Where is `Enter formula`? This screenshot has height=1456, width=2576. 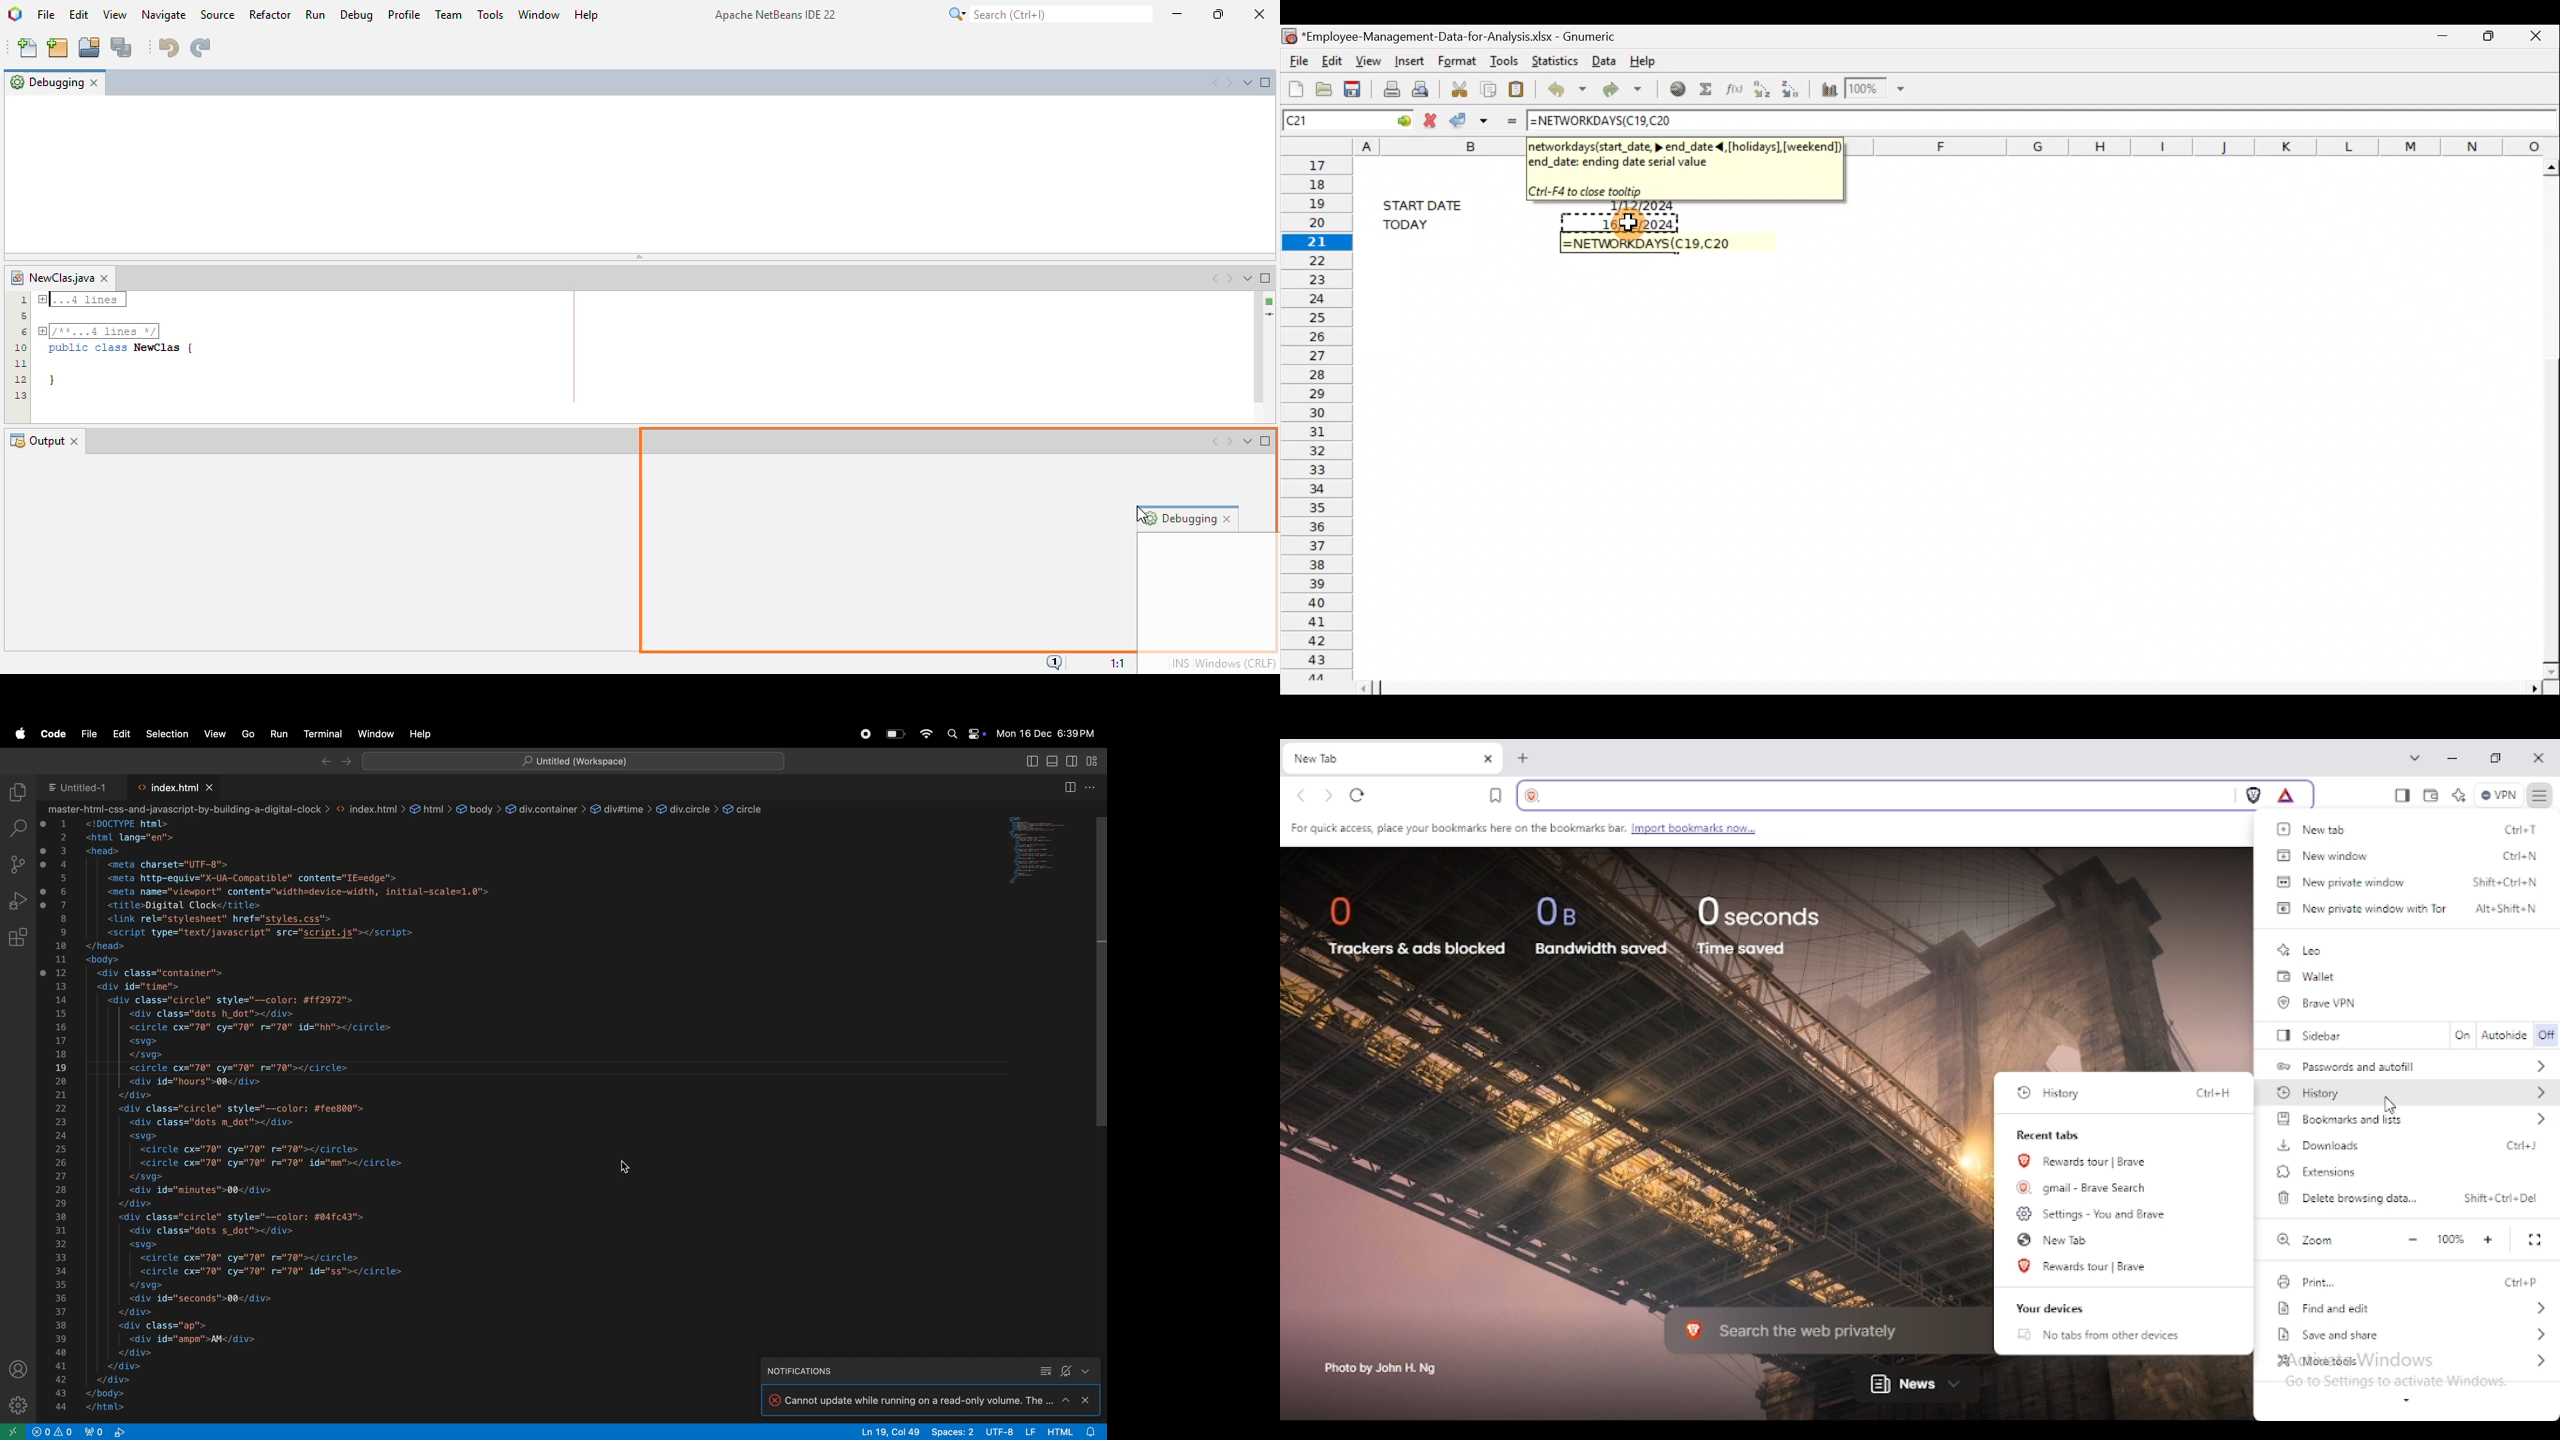 Enter formula is located at coordinates (1509, 119).